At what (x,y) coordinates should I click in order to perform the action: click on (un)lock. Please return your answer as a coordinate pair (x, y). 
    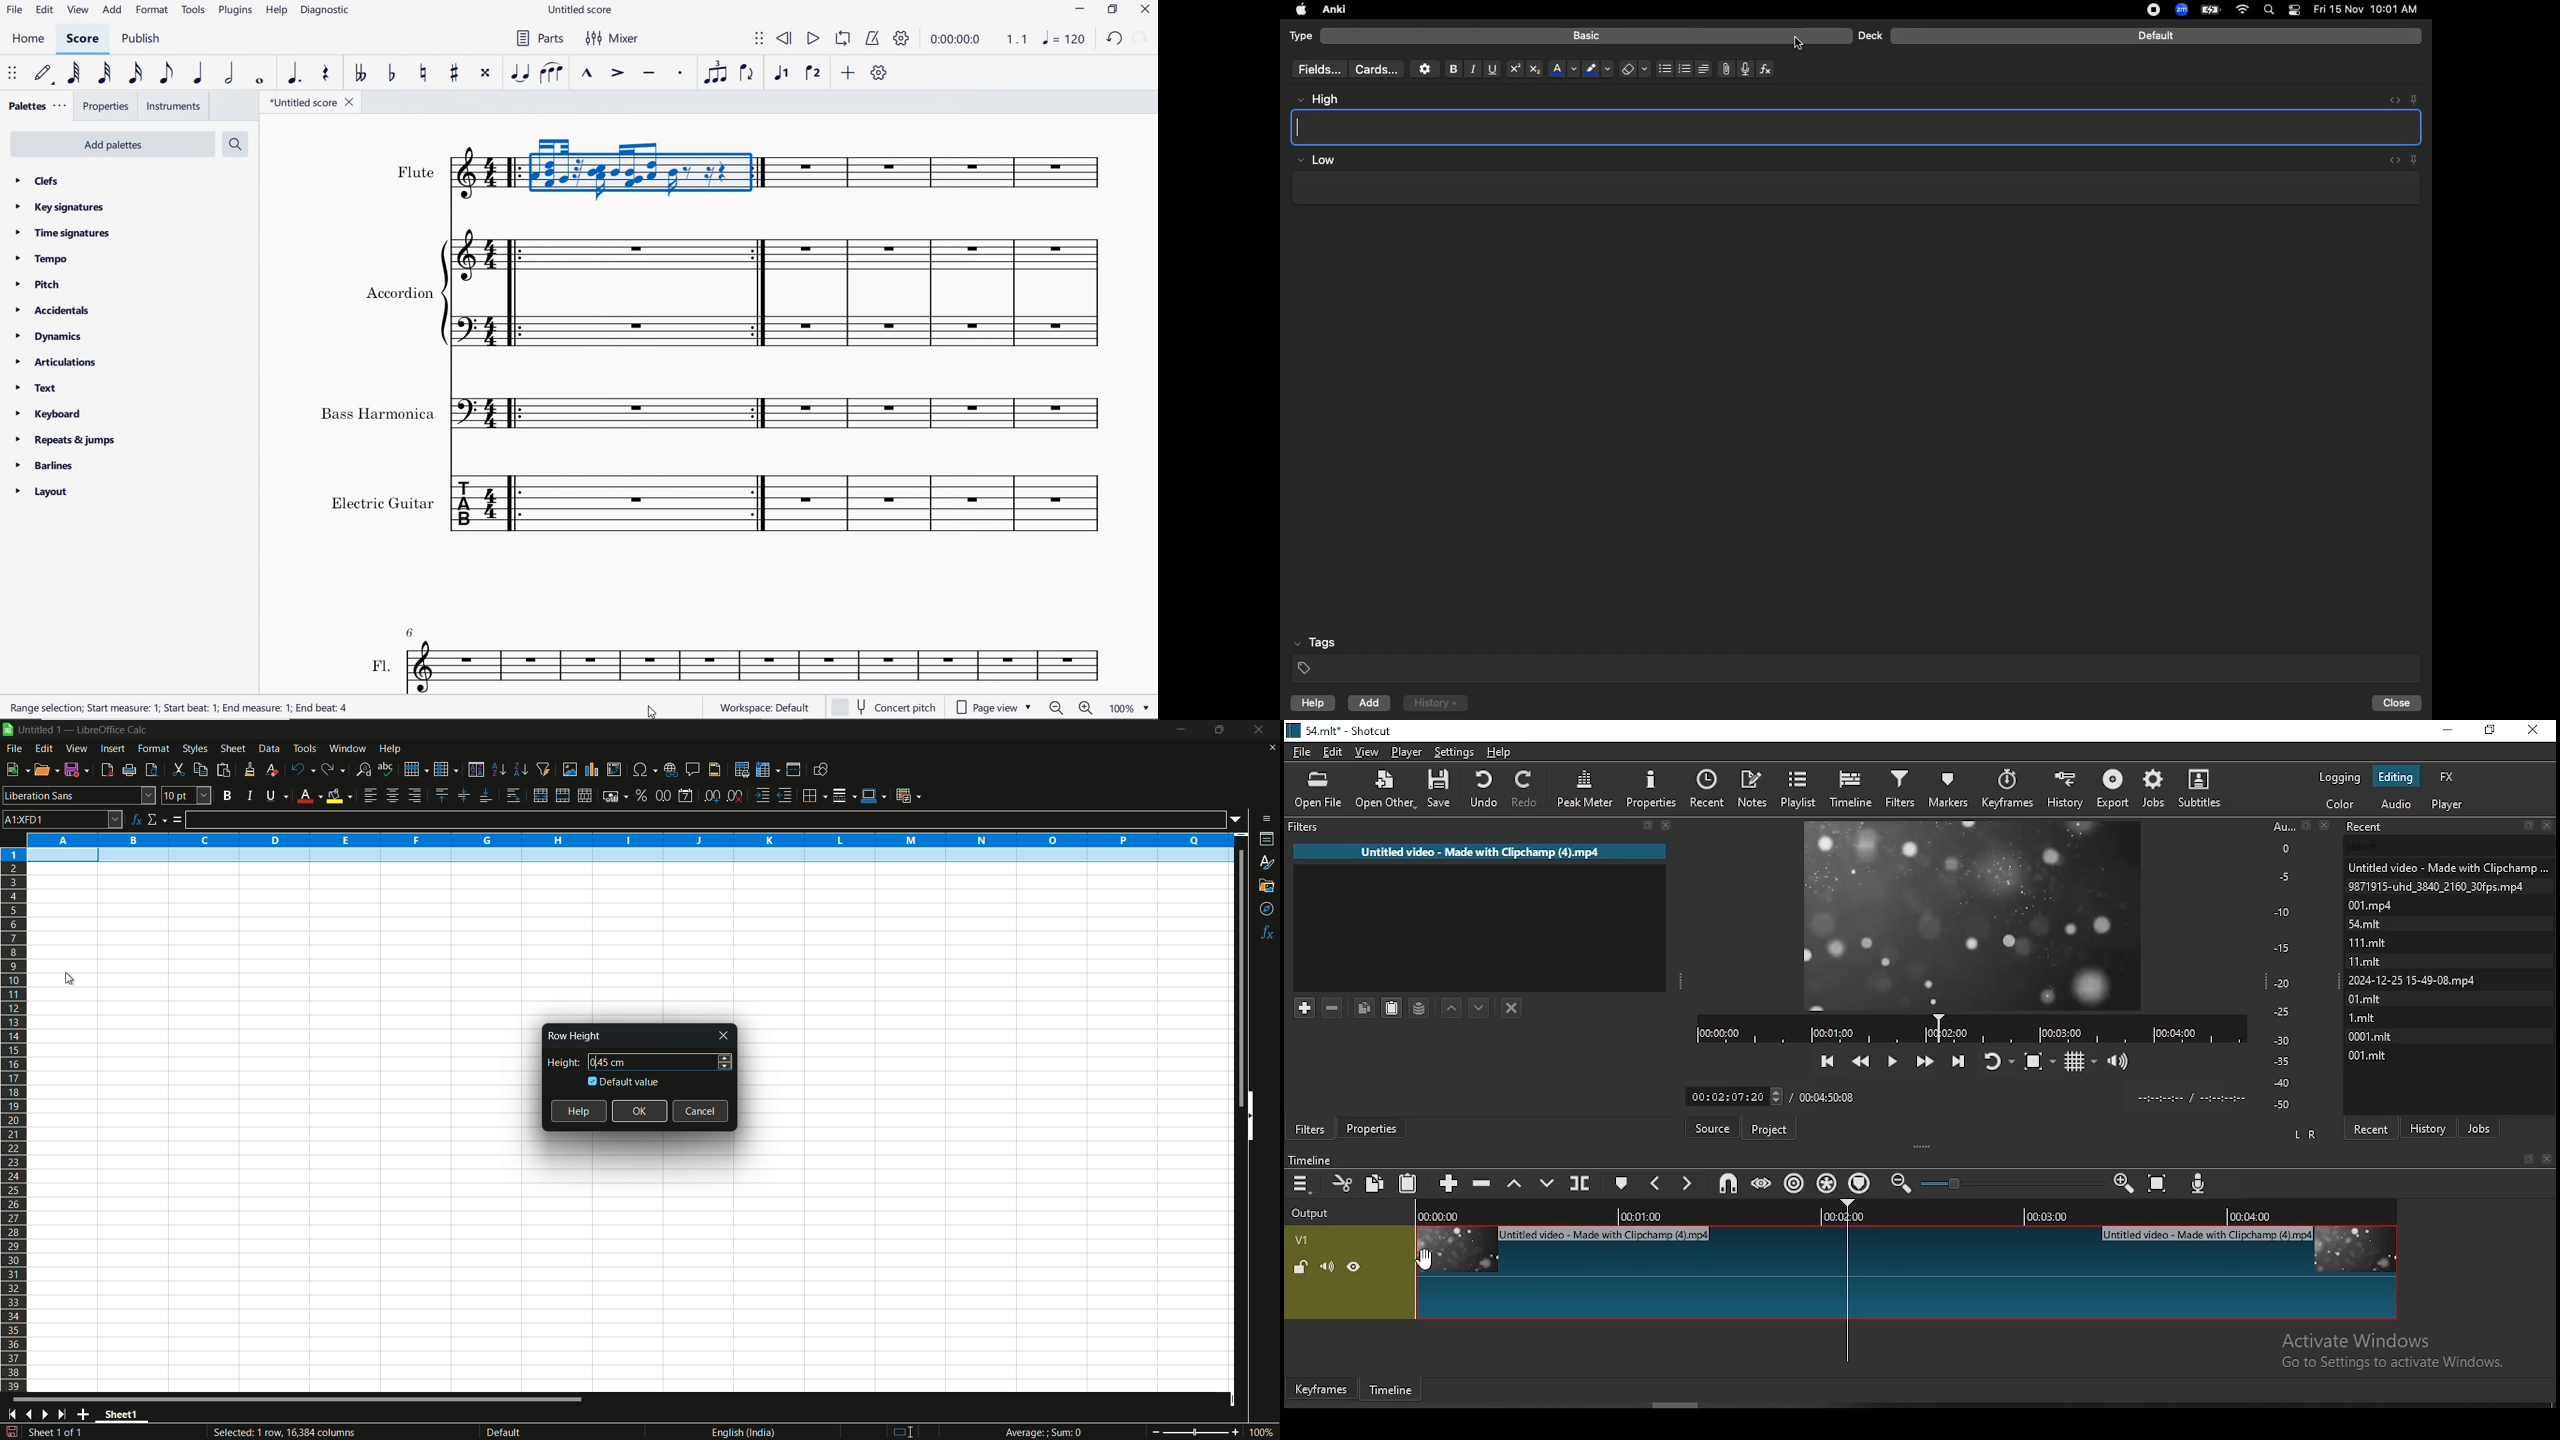
    Looking at the image, I should click on (1301, 1268).